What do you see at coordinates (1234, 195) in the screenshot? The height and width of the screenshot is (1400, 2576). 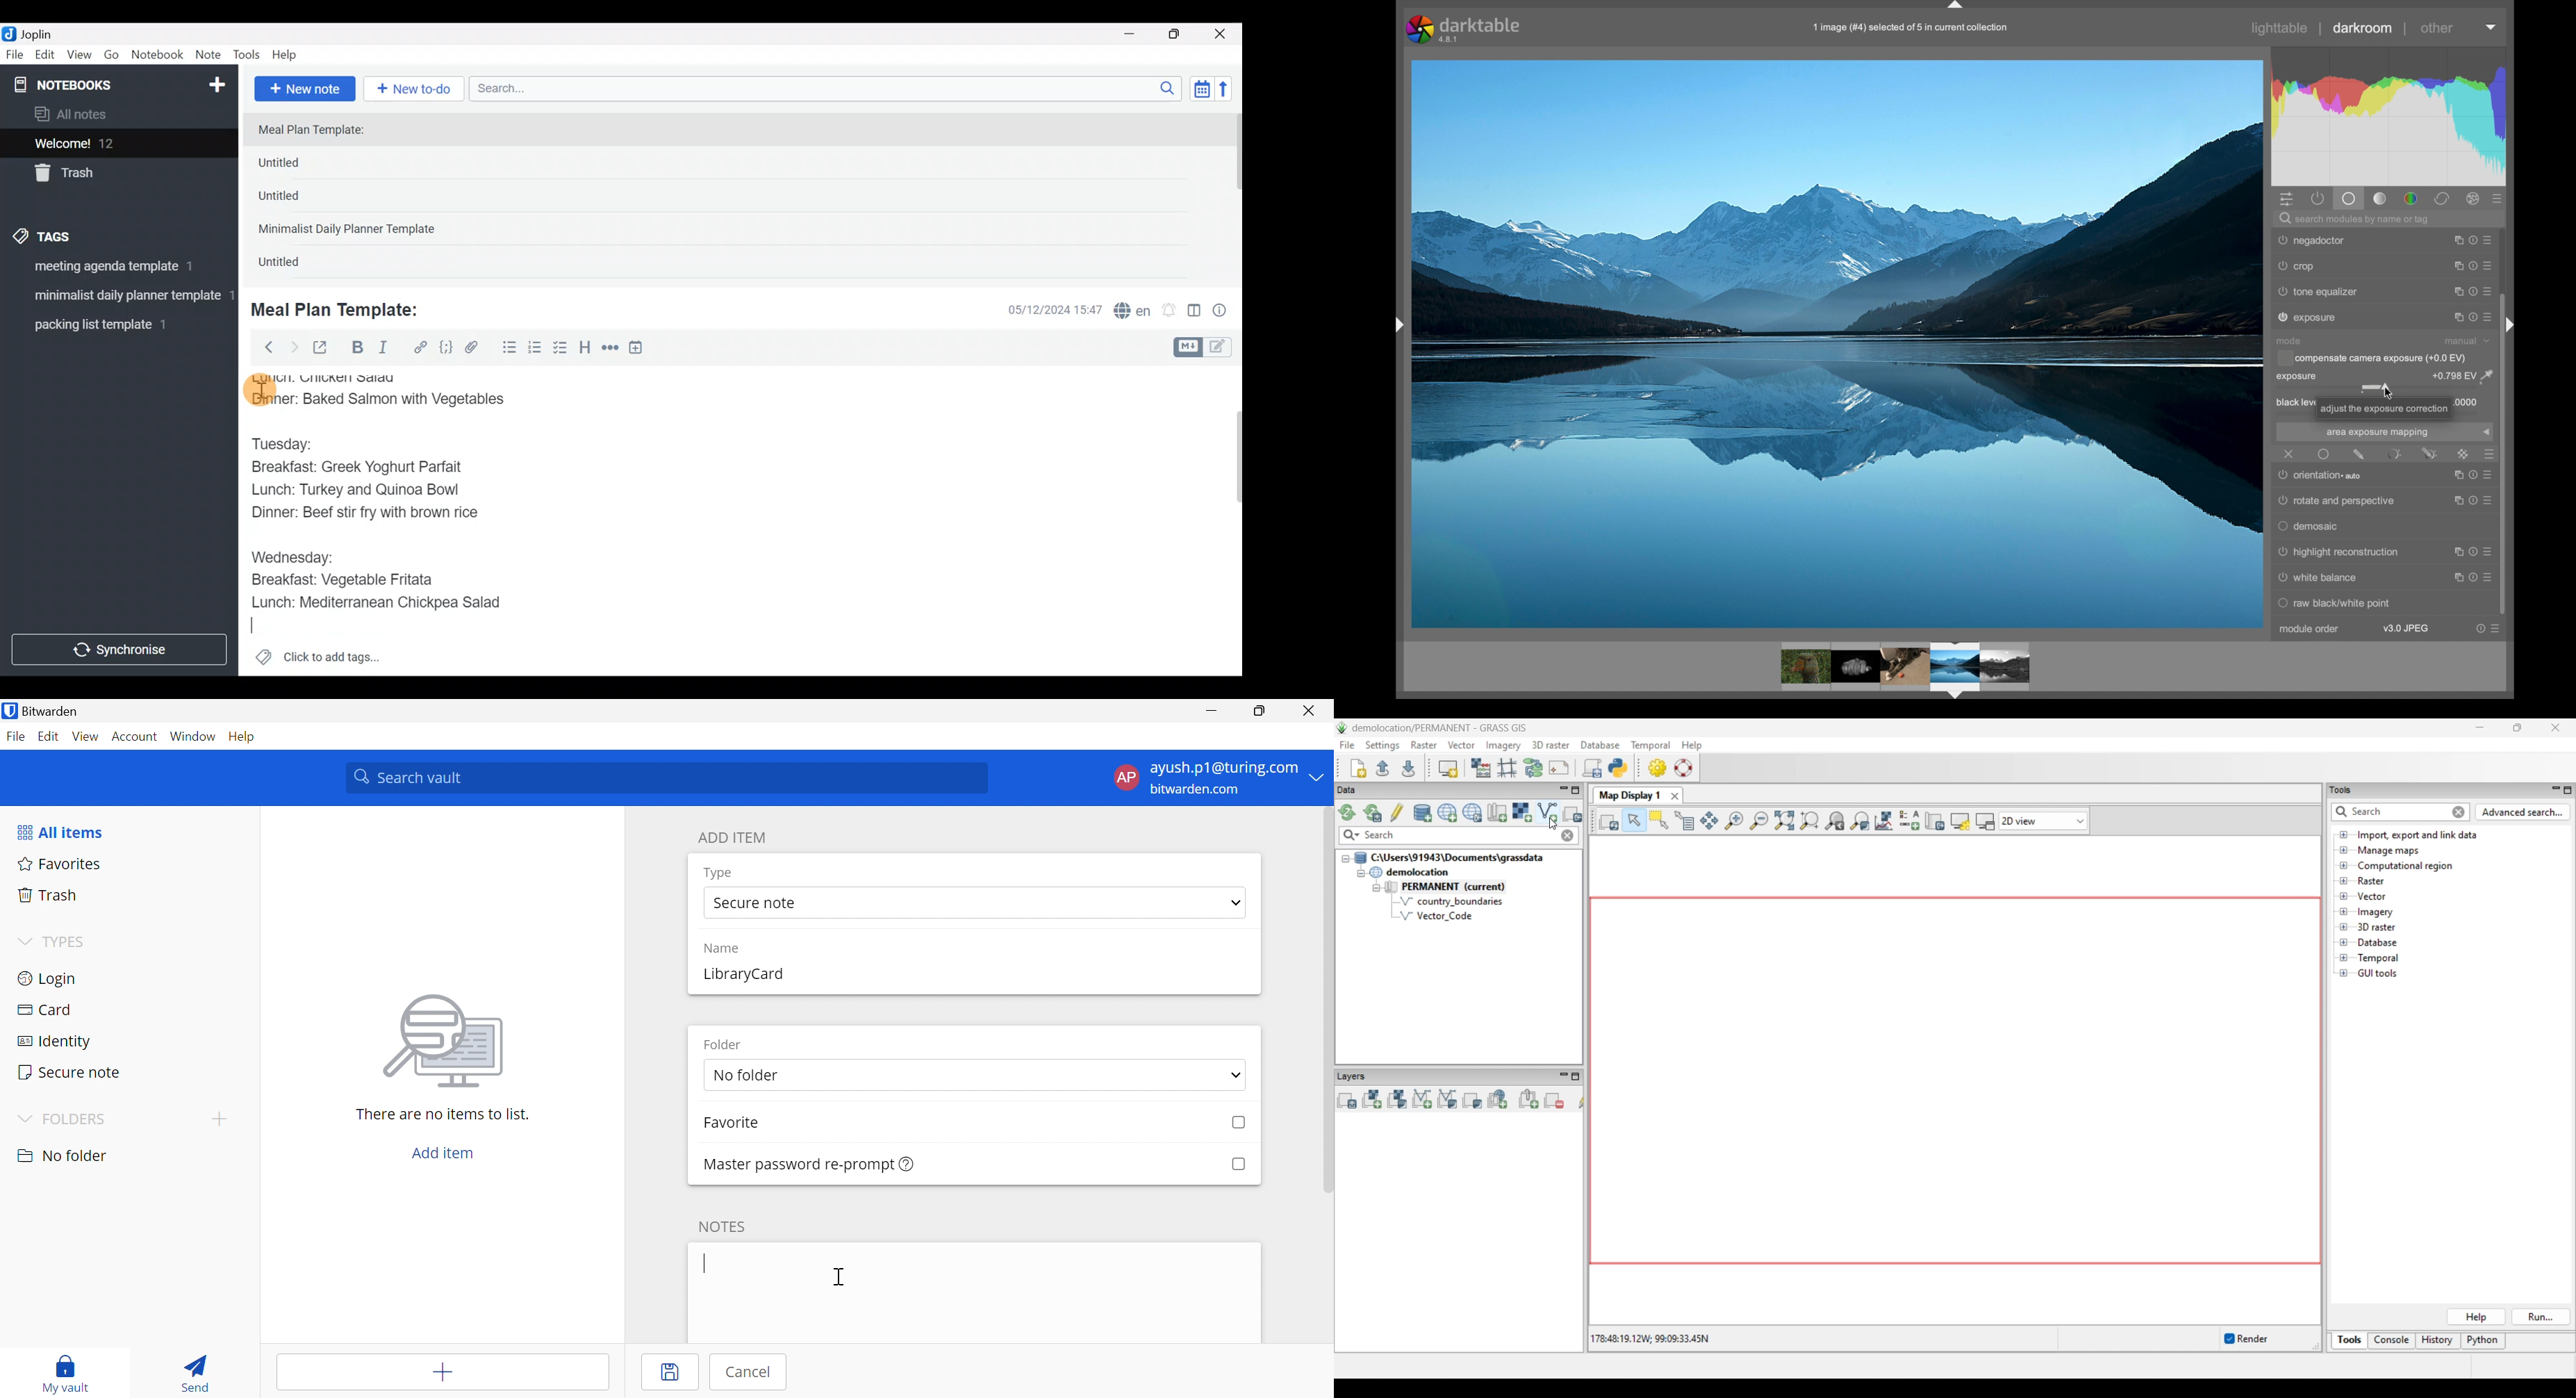 I see `scroll bar` at bounding box center [1234, 195].